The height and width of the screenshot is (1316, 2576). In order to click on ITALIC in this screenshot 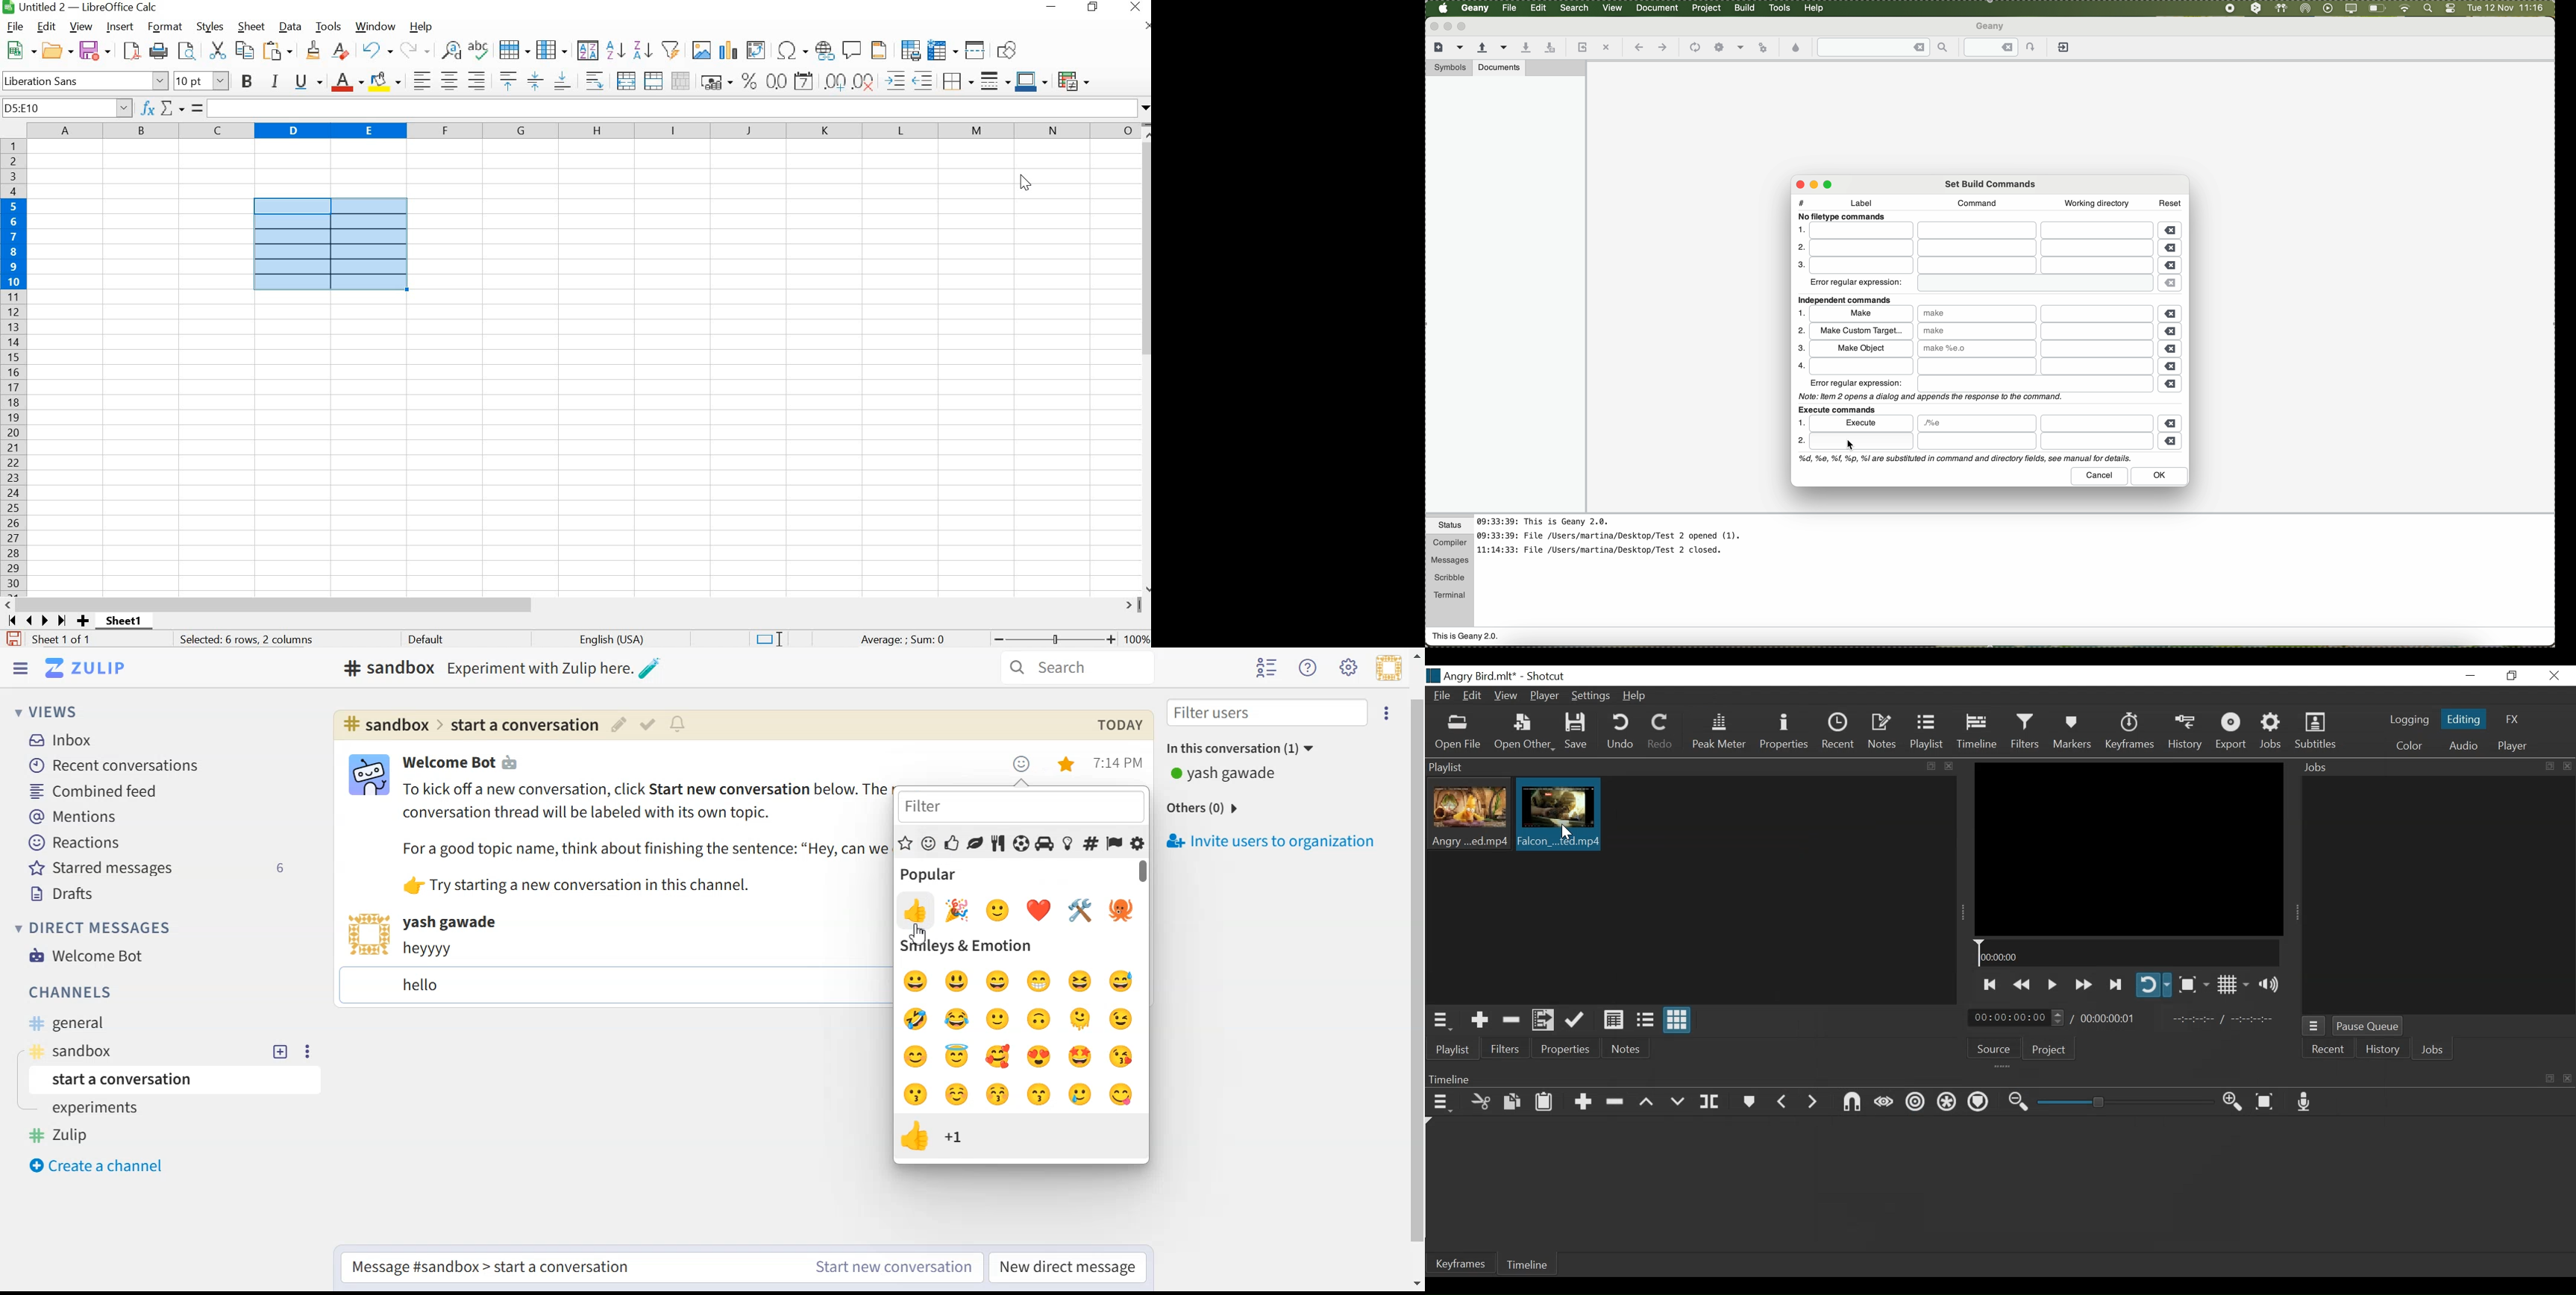, I will do `click(276, 81)`.